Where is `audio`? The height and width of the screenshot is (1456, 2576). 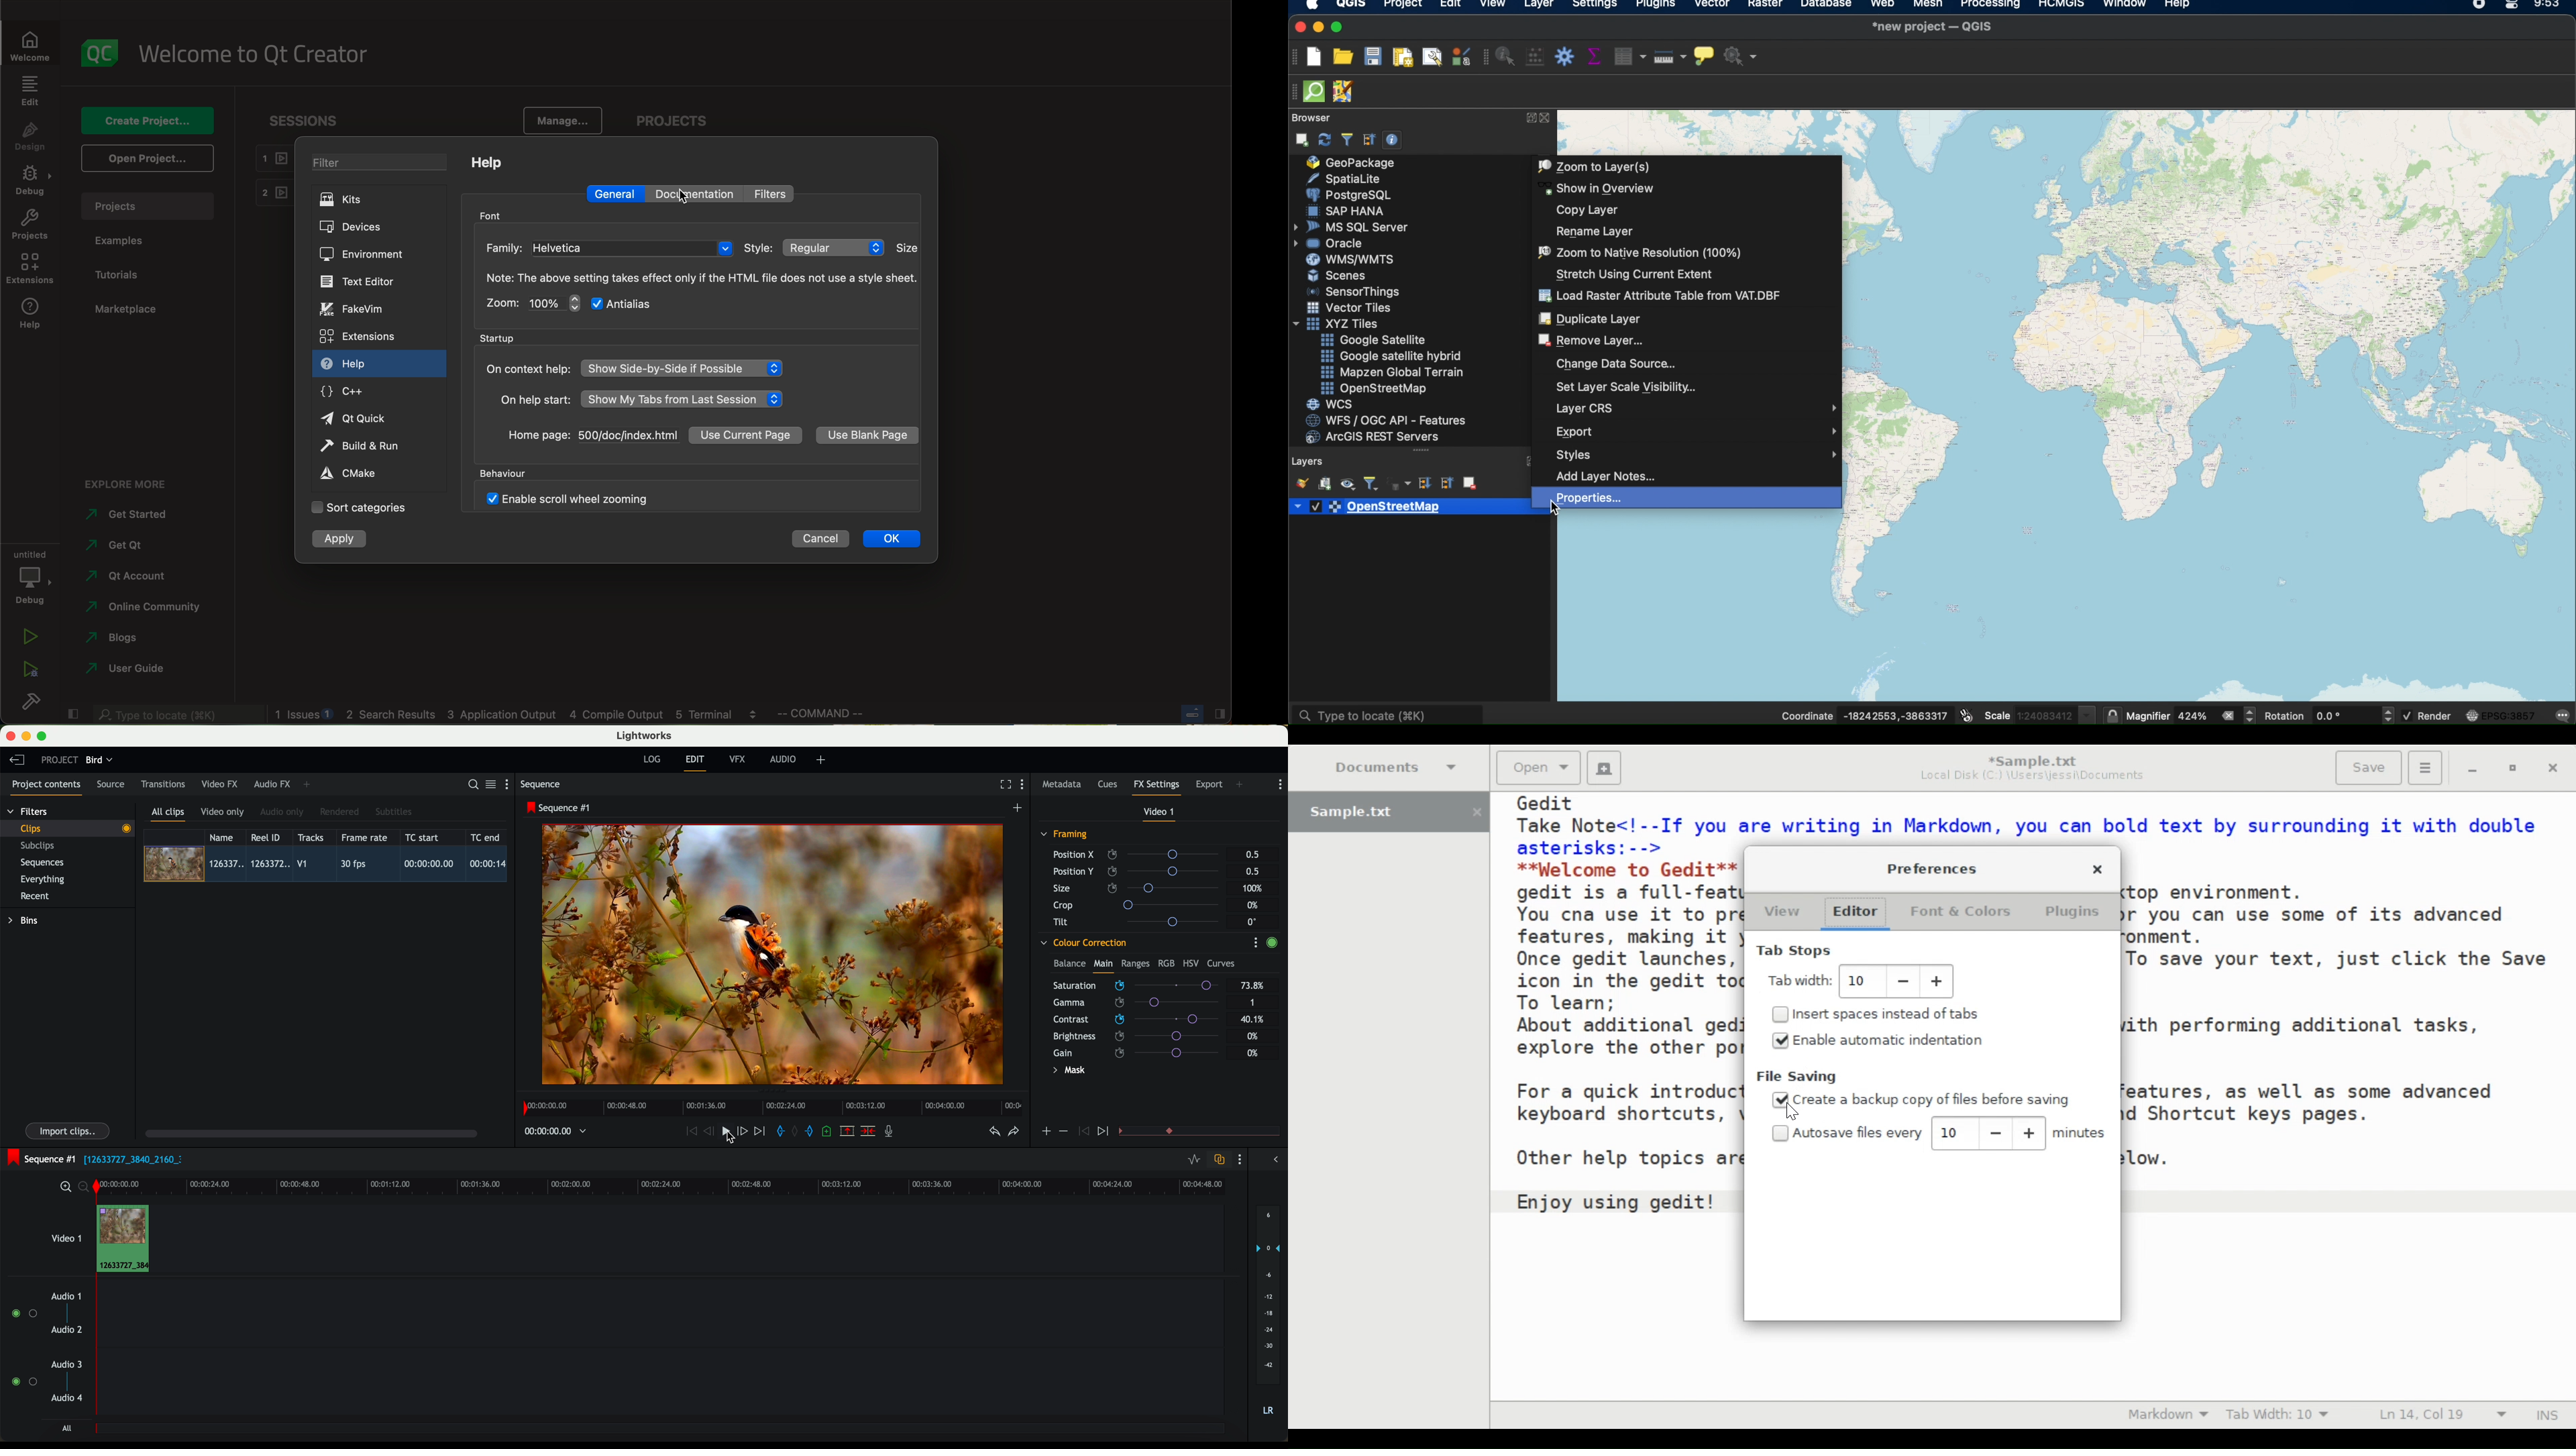 audio is located at coordinates (783, 759).